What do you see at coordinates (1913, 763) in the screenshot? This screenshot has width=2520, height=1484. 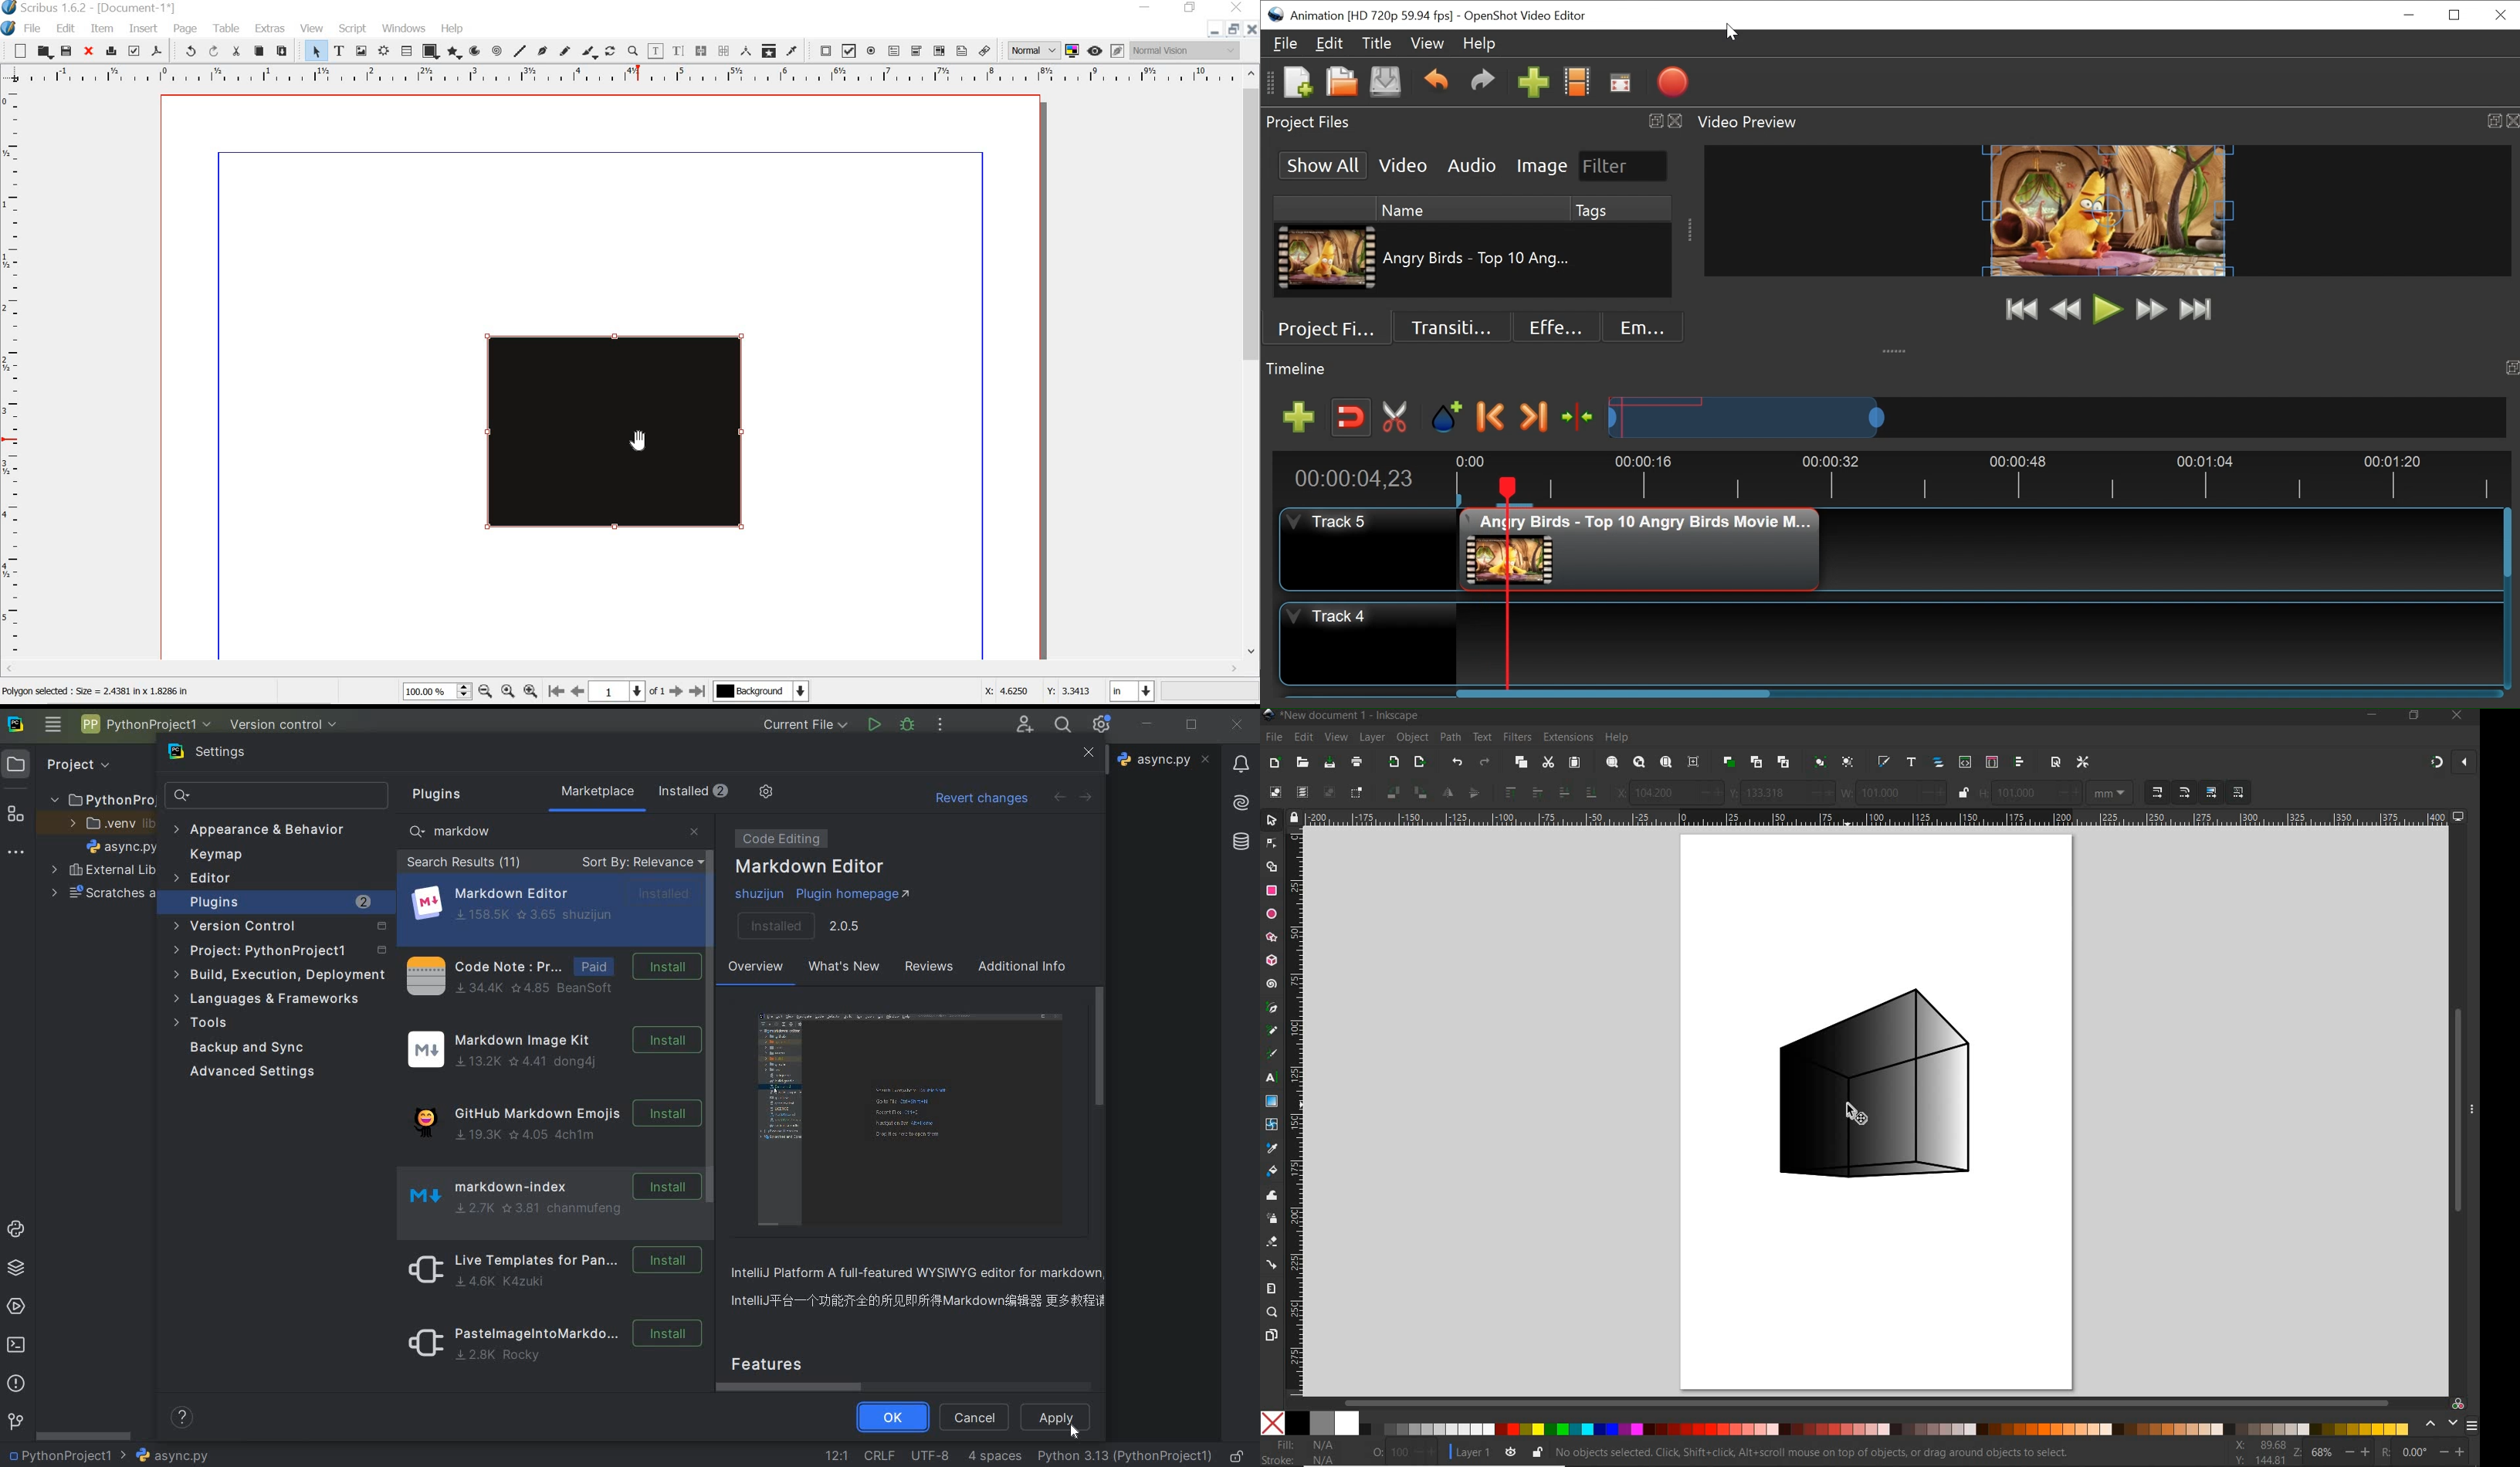 I see `OPEN TEXT` at bounding box center [1913, 763].